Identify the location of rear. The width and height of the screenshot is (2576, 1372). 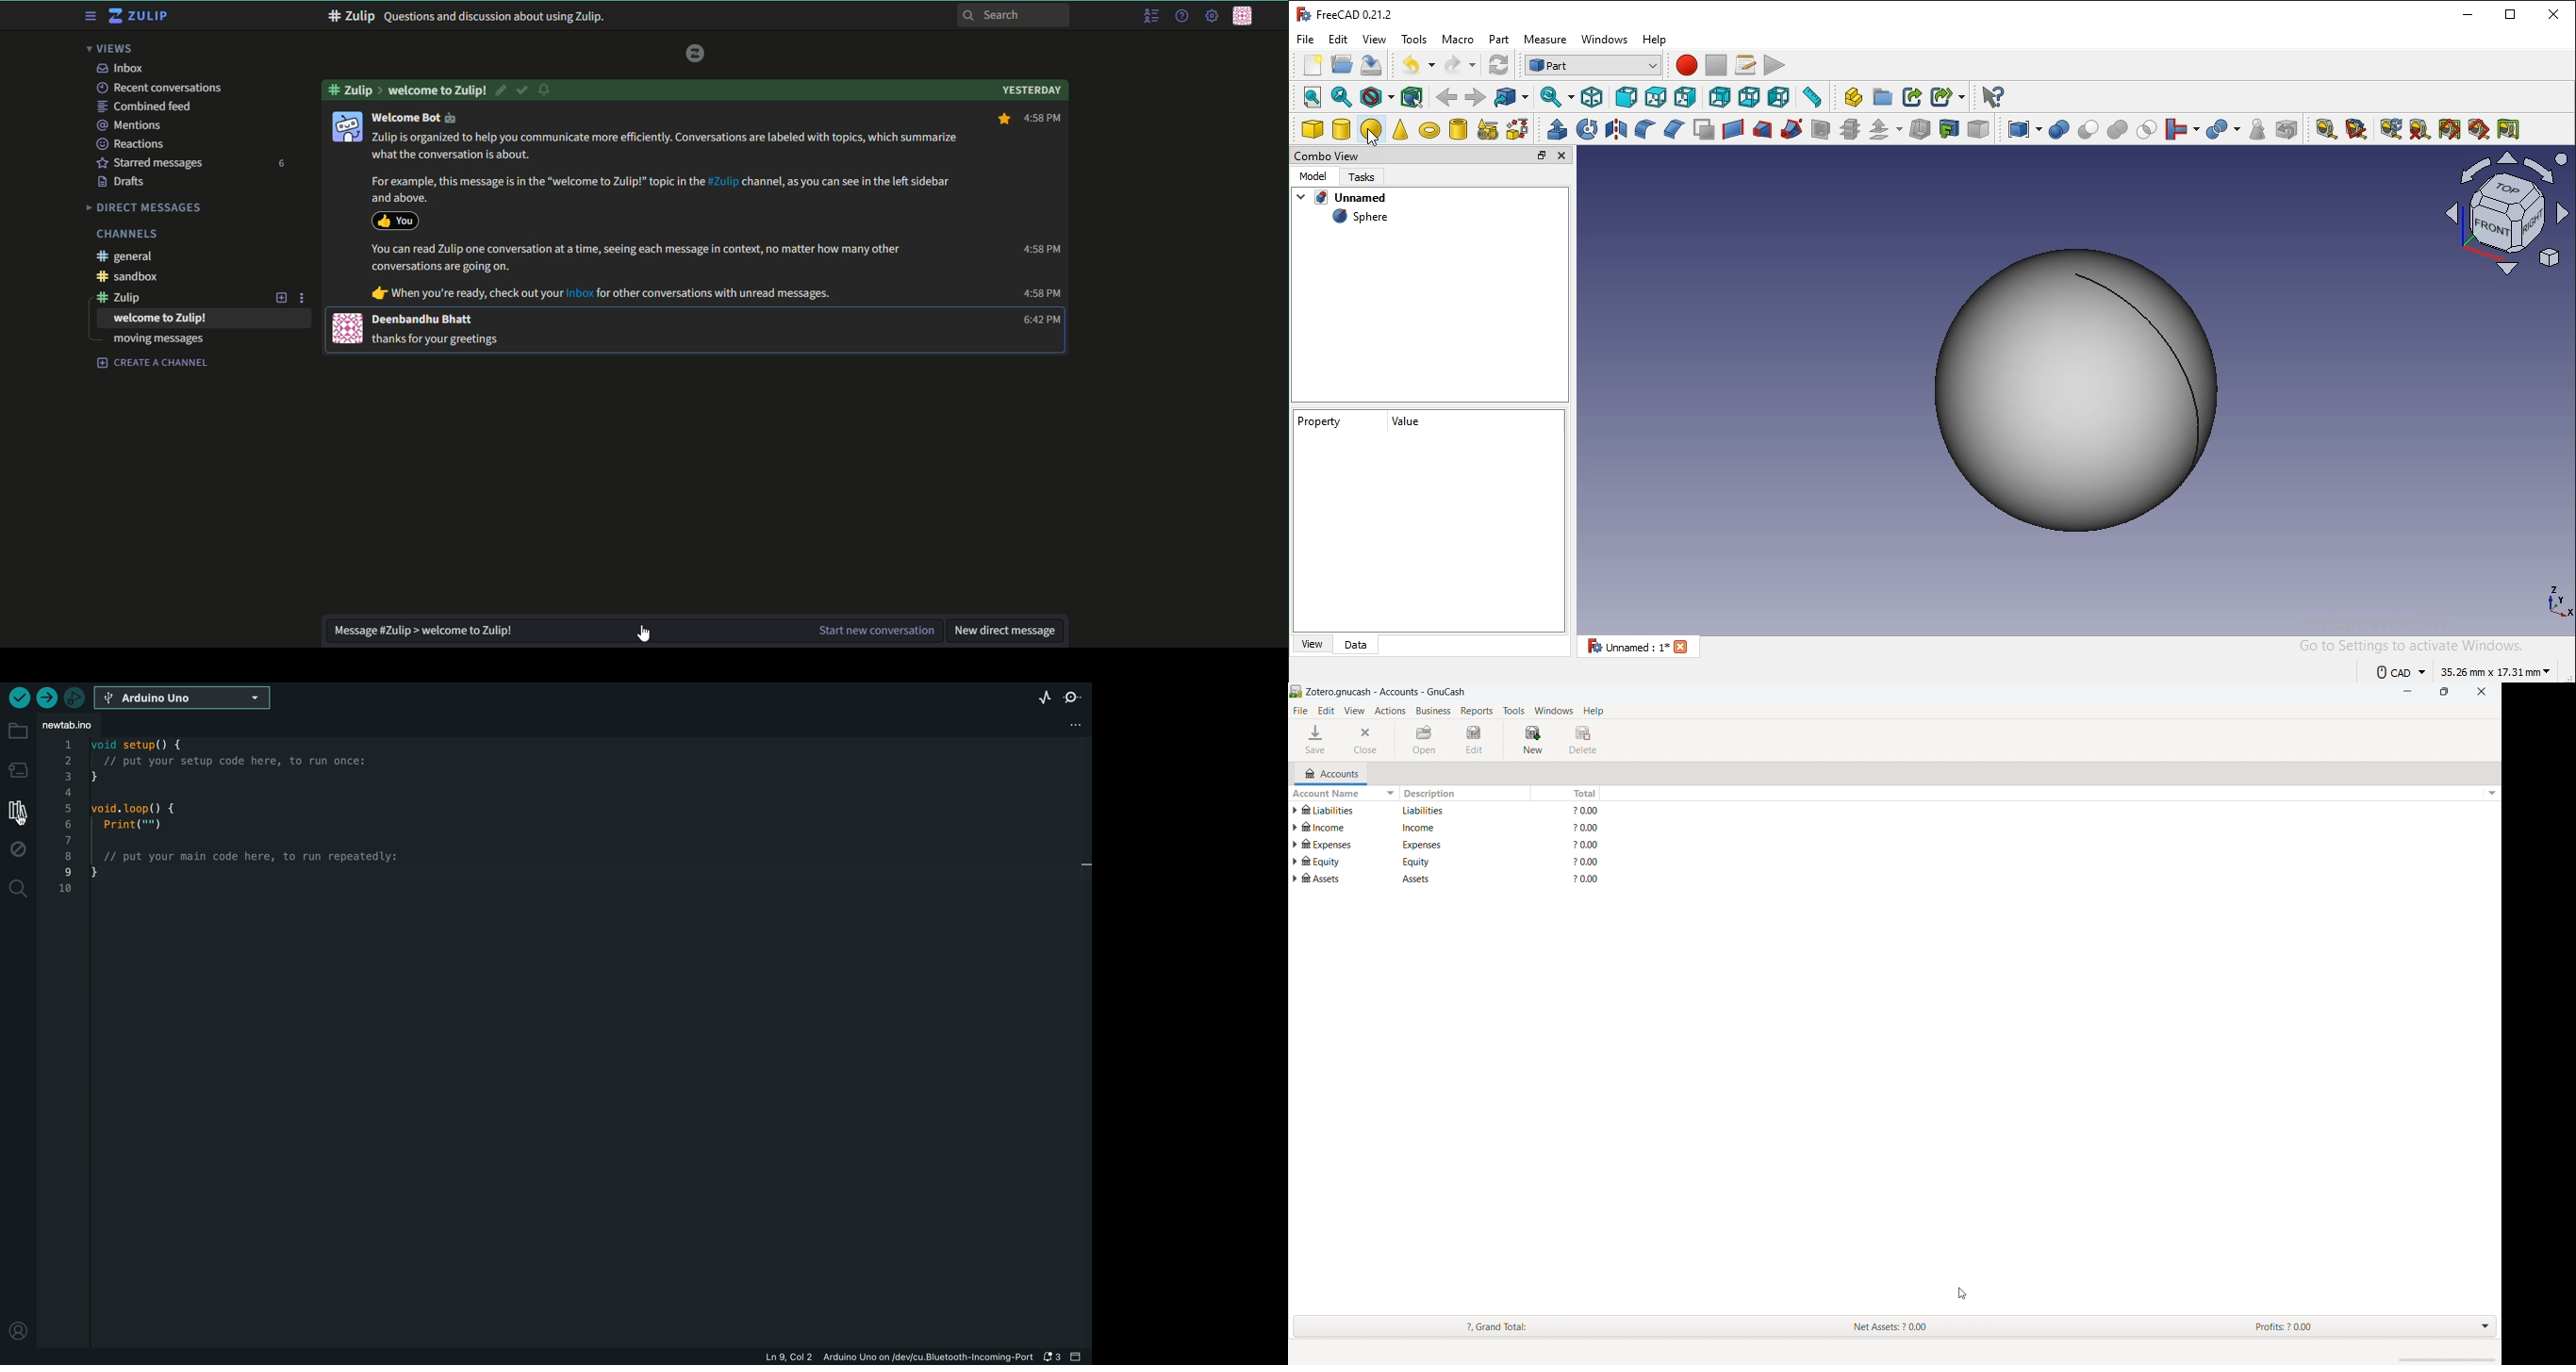
(1718, 97).